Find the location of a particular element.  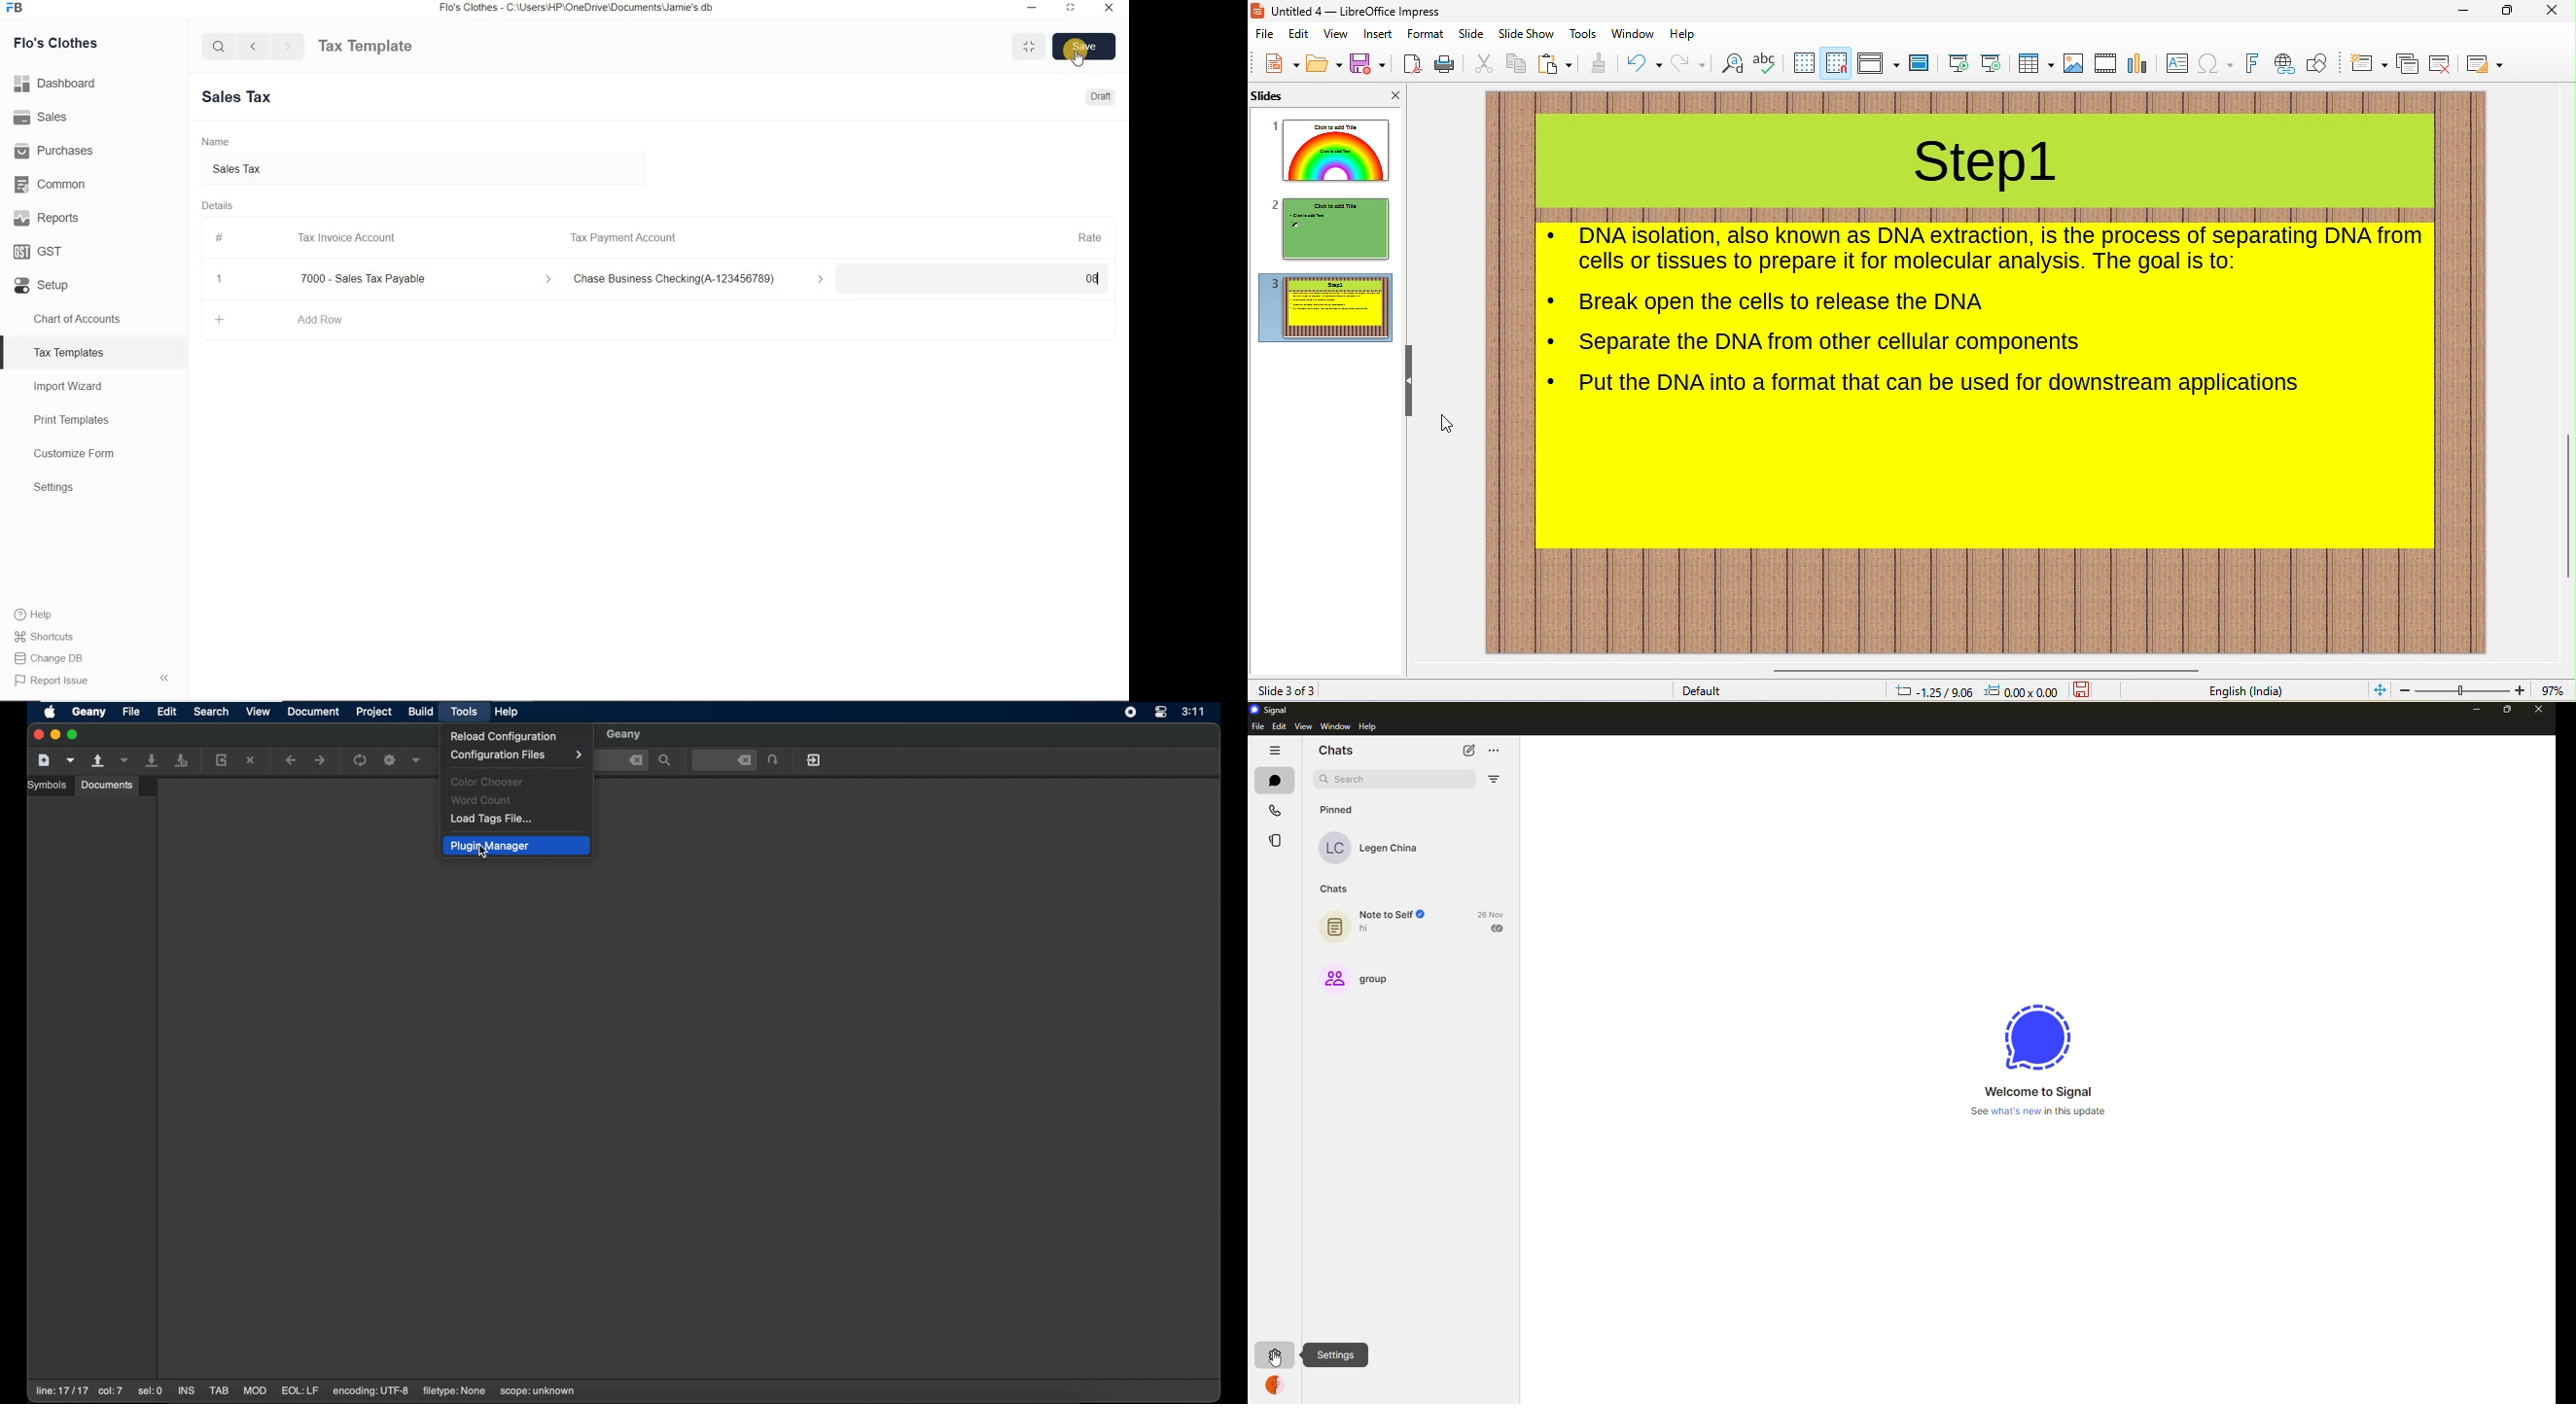

Shortcuts is located at coordinates (94, 637).